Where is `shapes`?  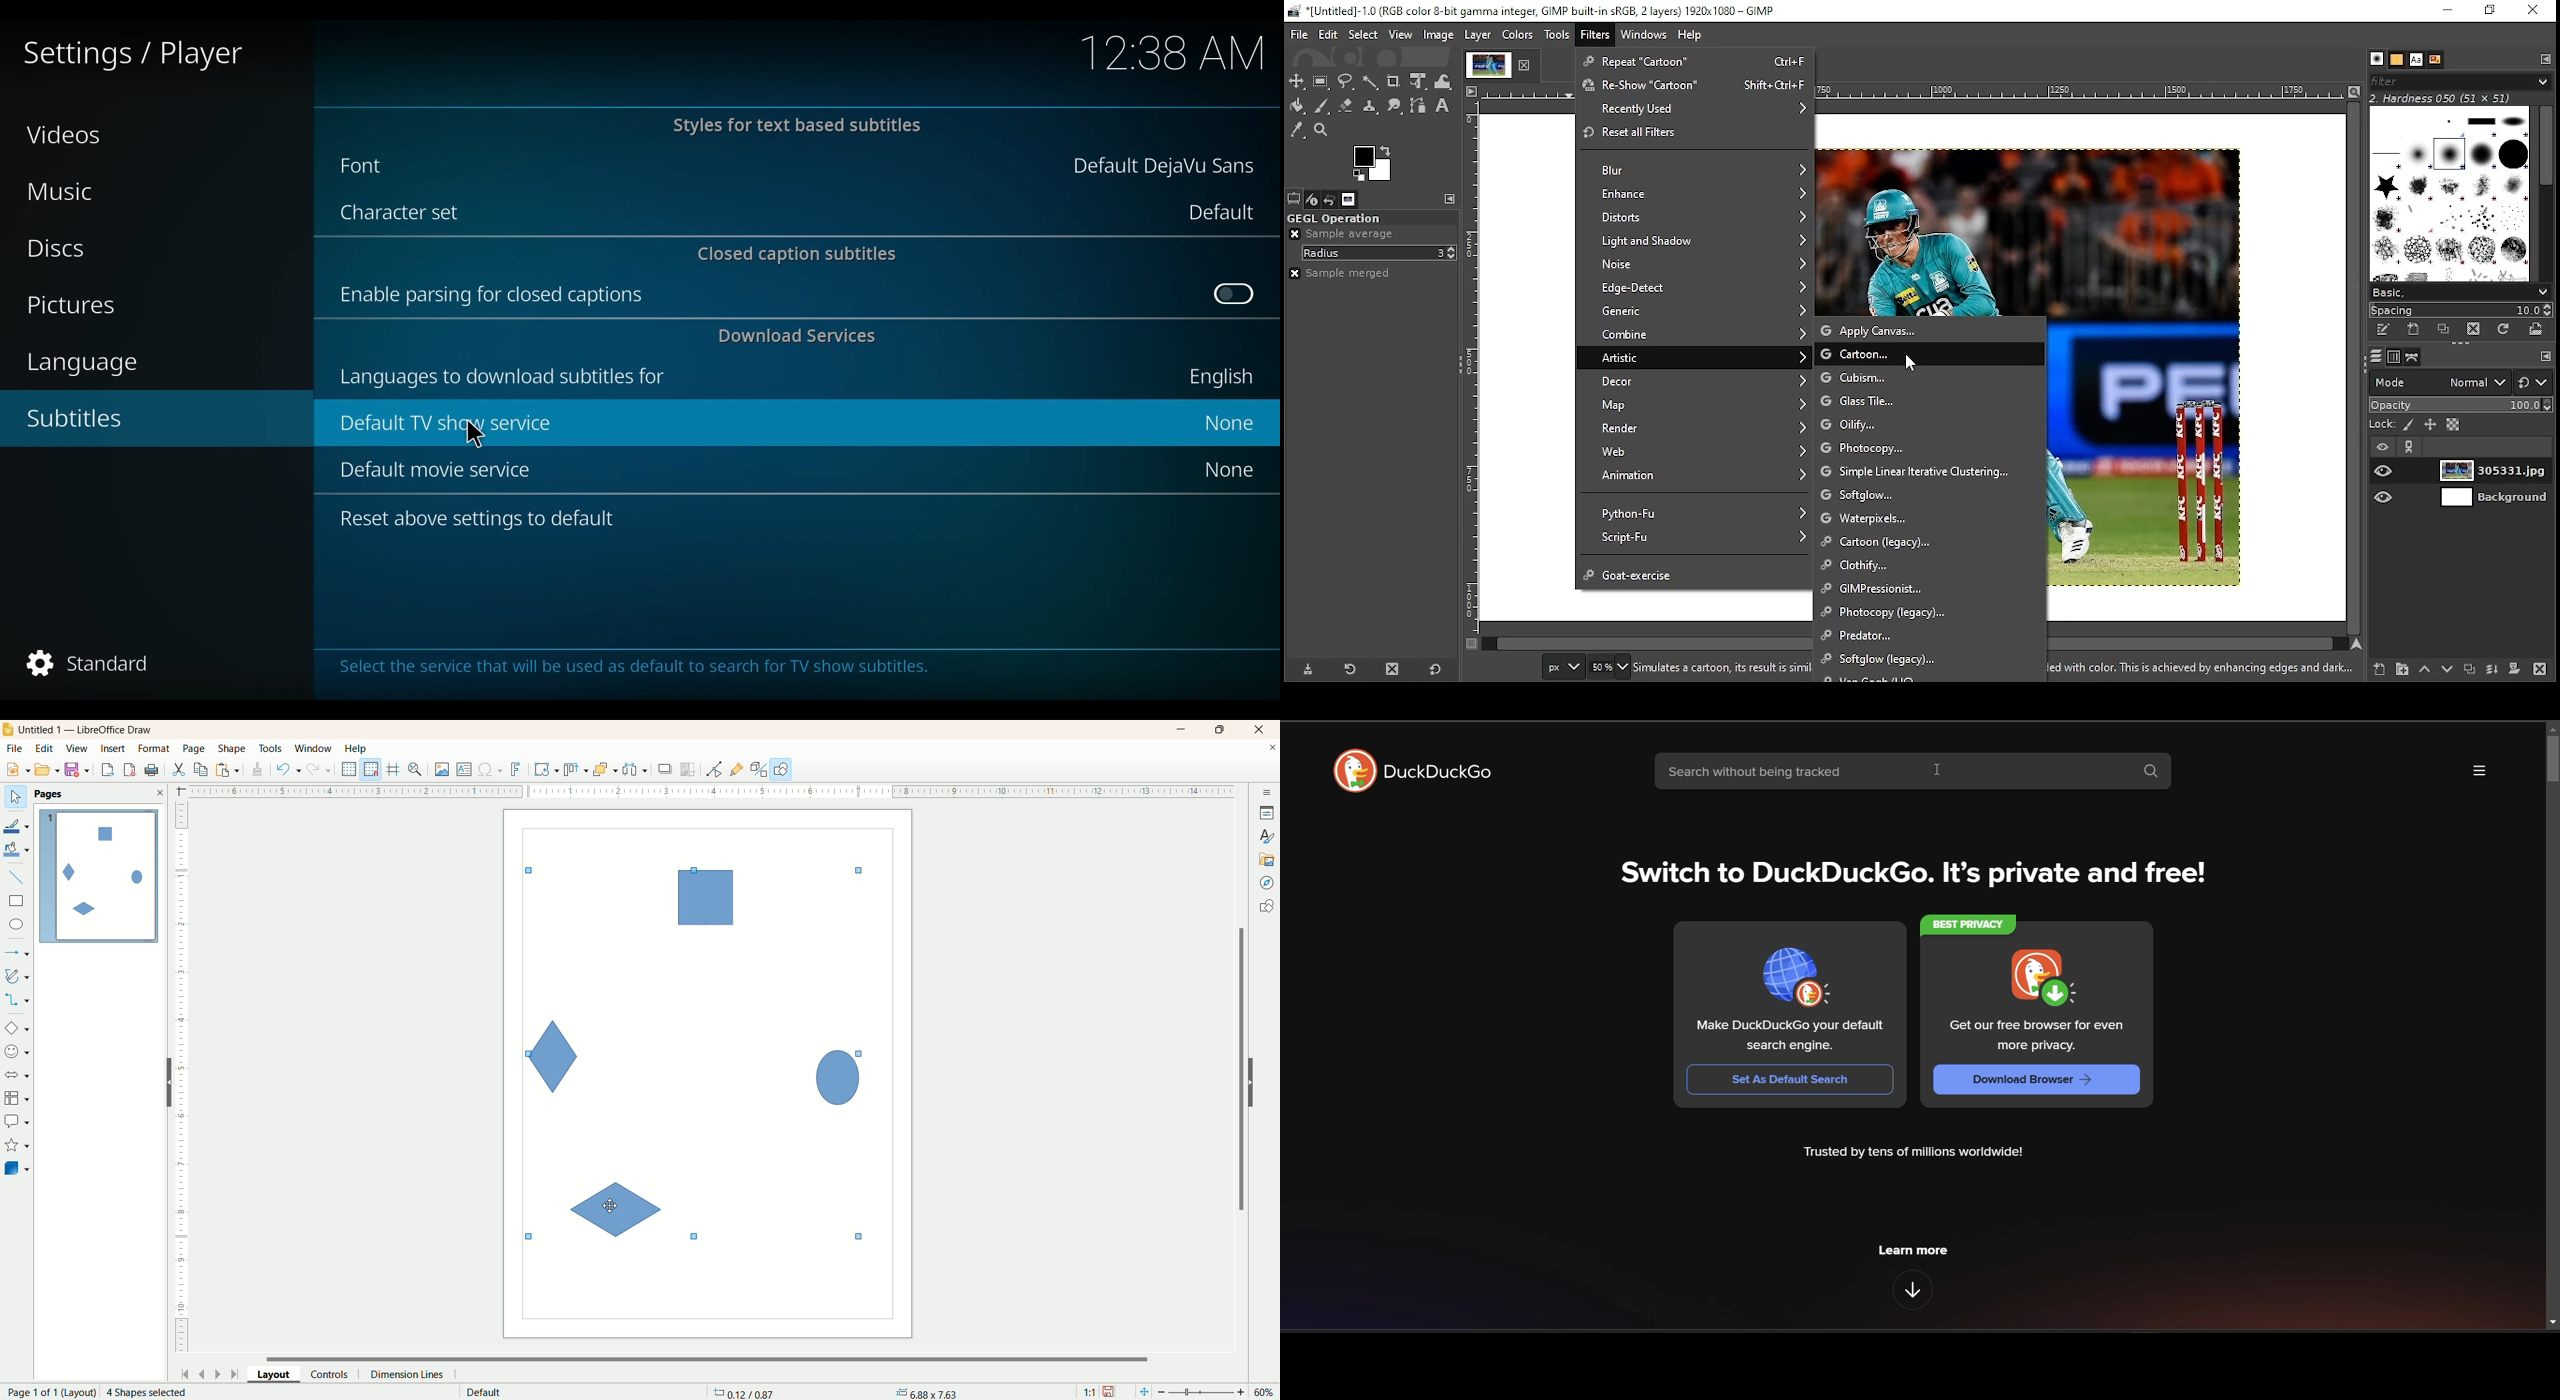 shapes is located at coordinates (1266, 908).